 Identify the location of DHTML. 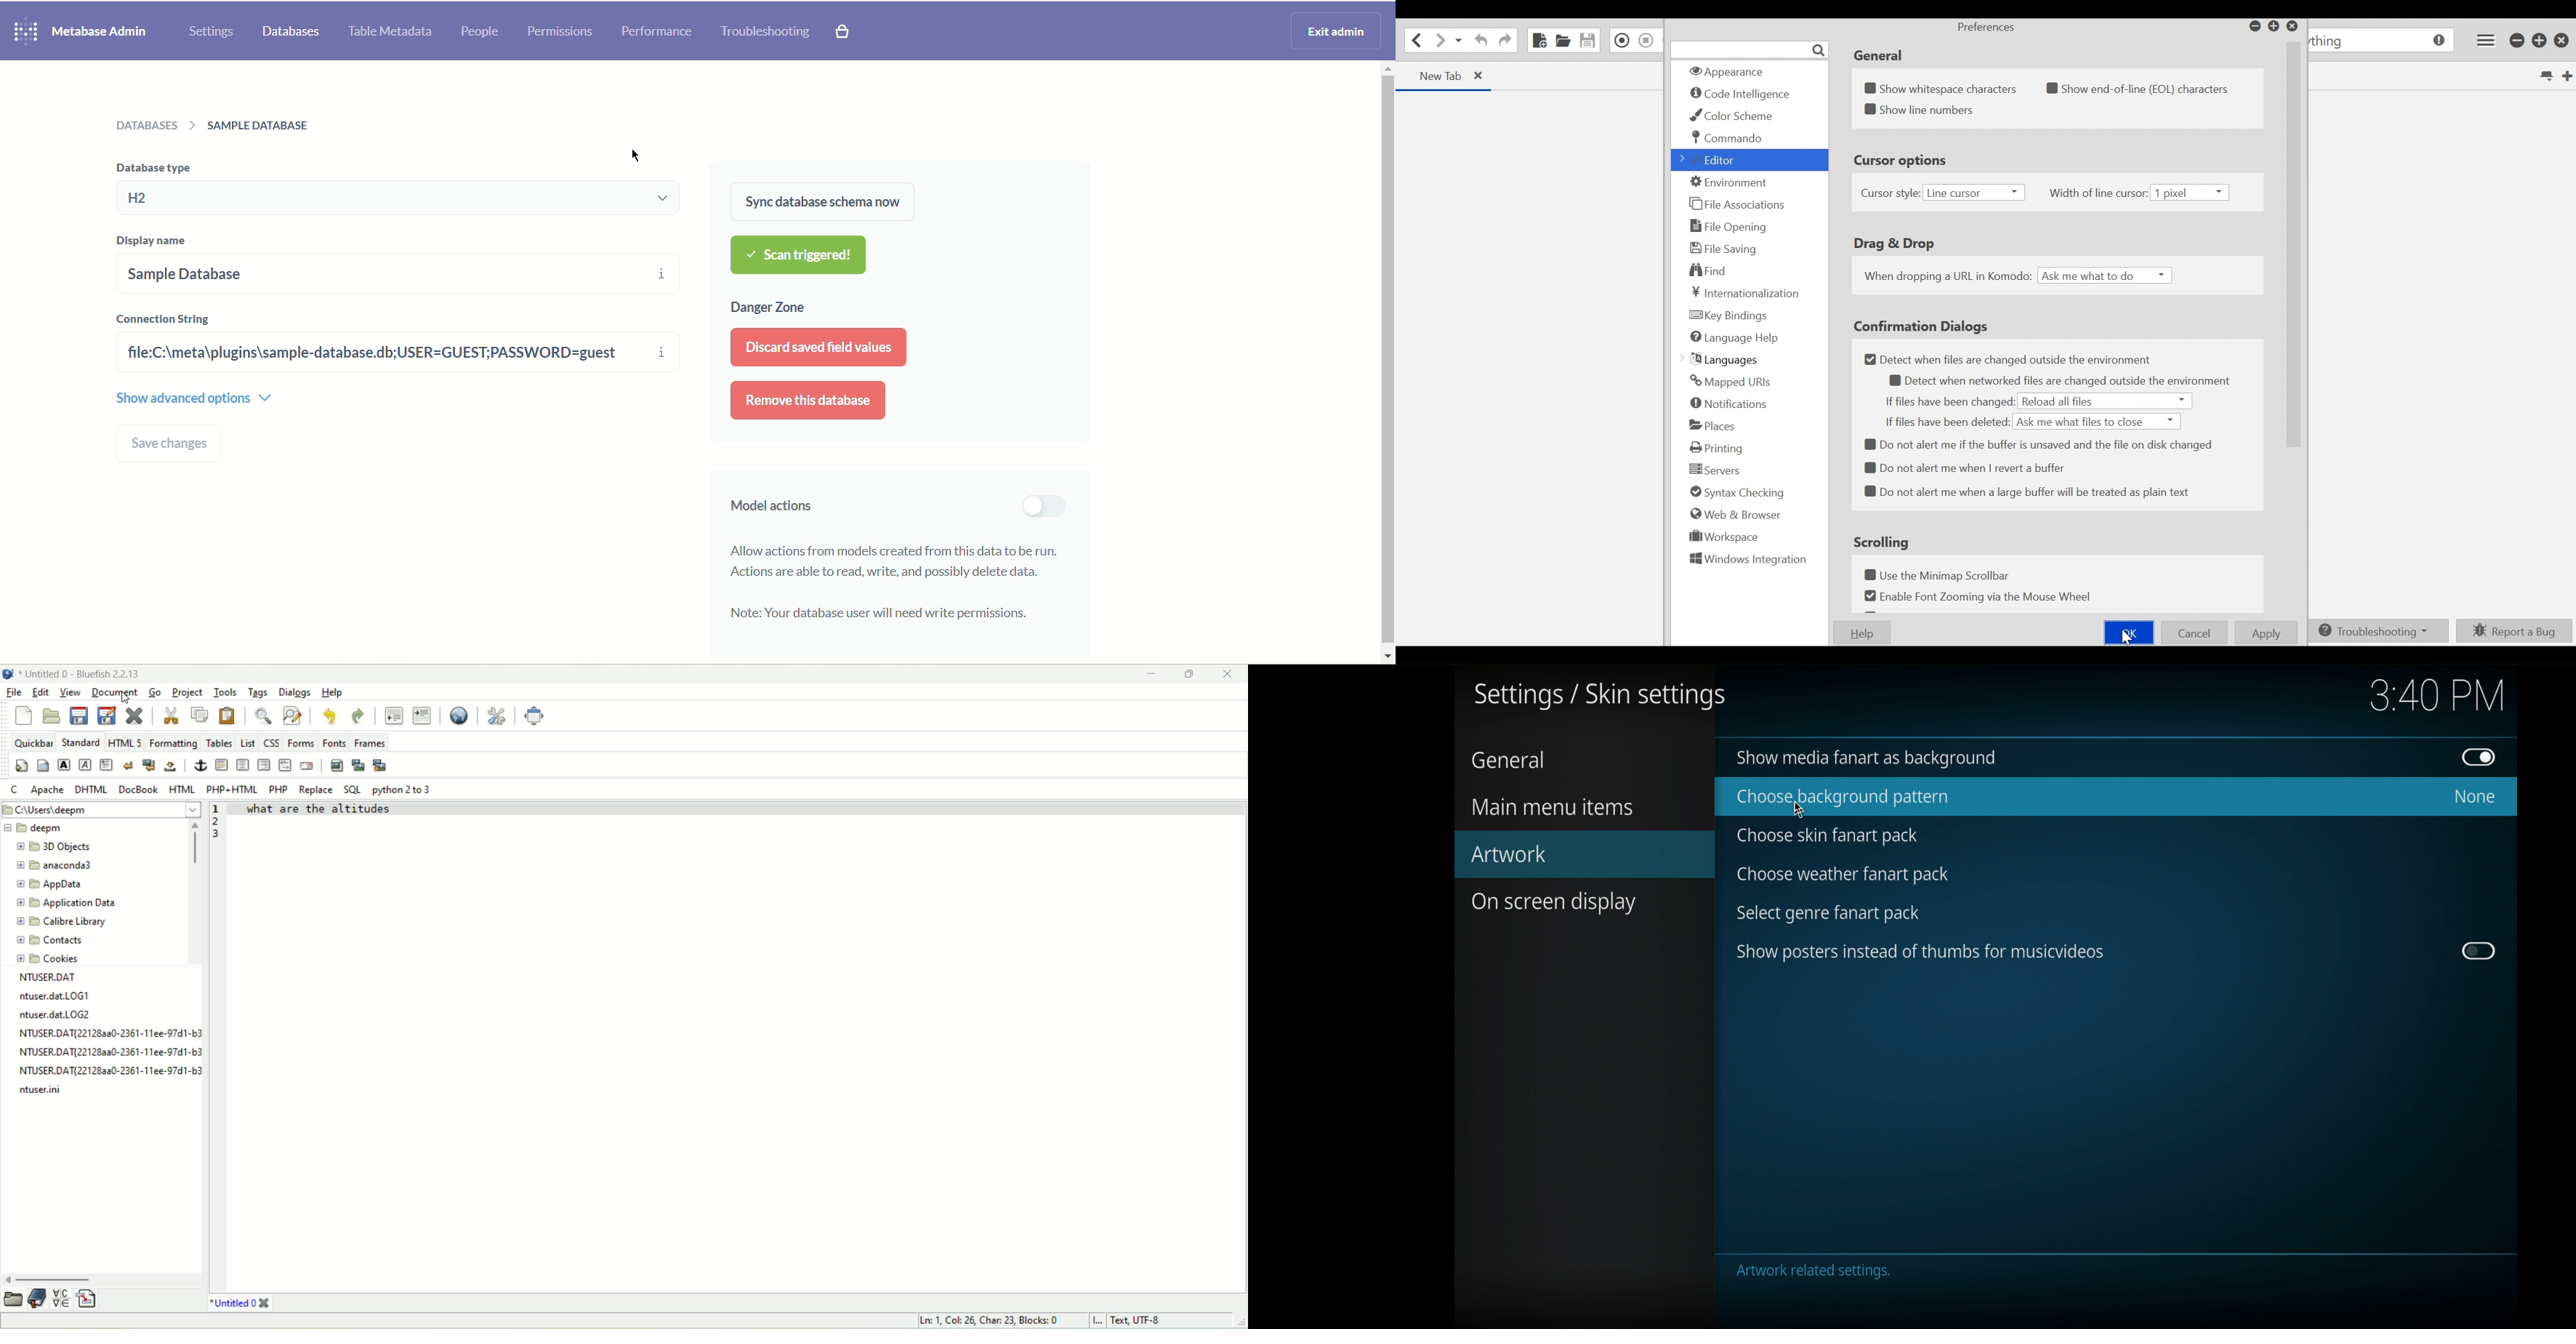
(90, 789).